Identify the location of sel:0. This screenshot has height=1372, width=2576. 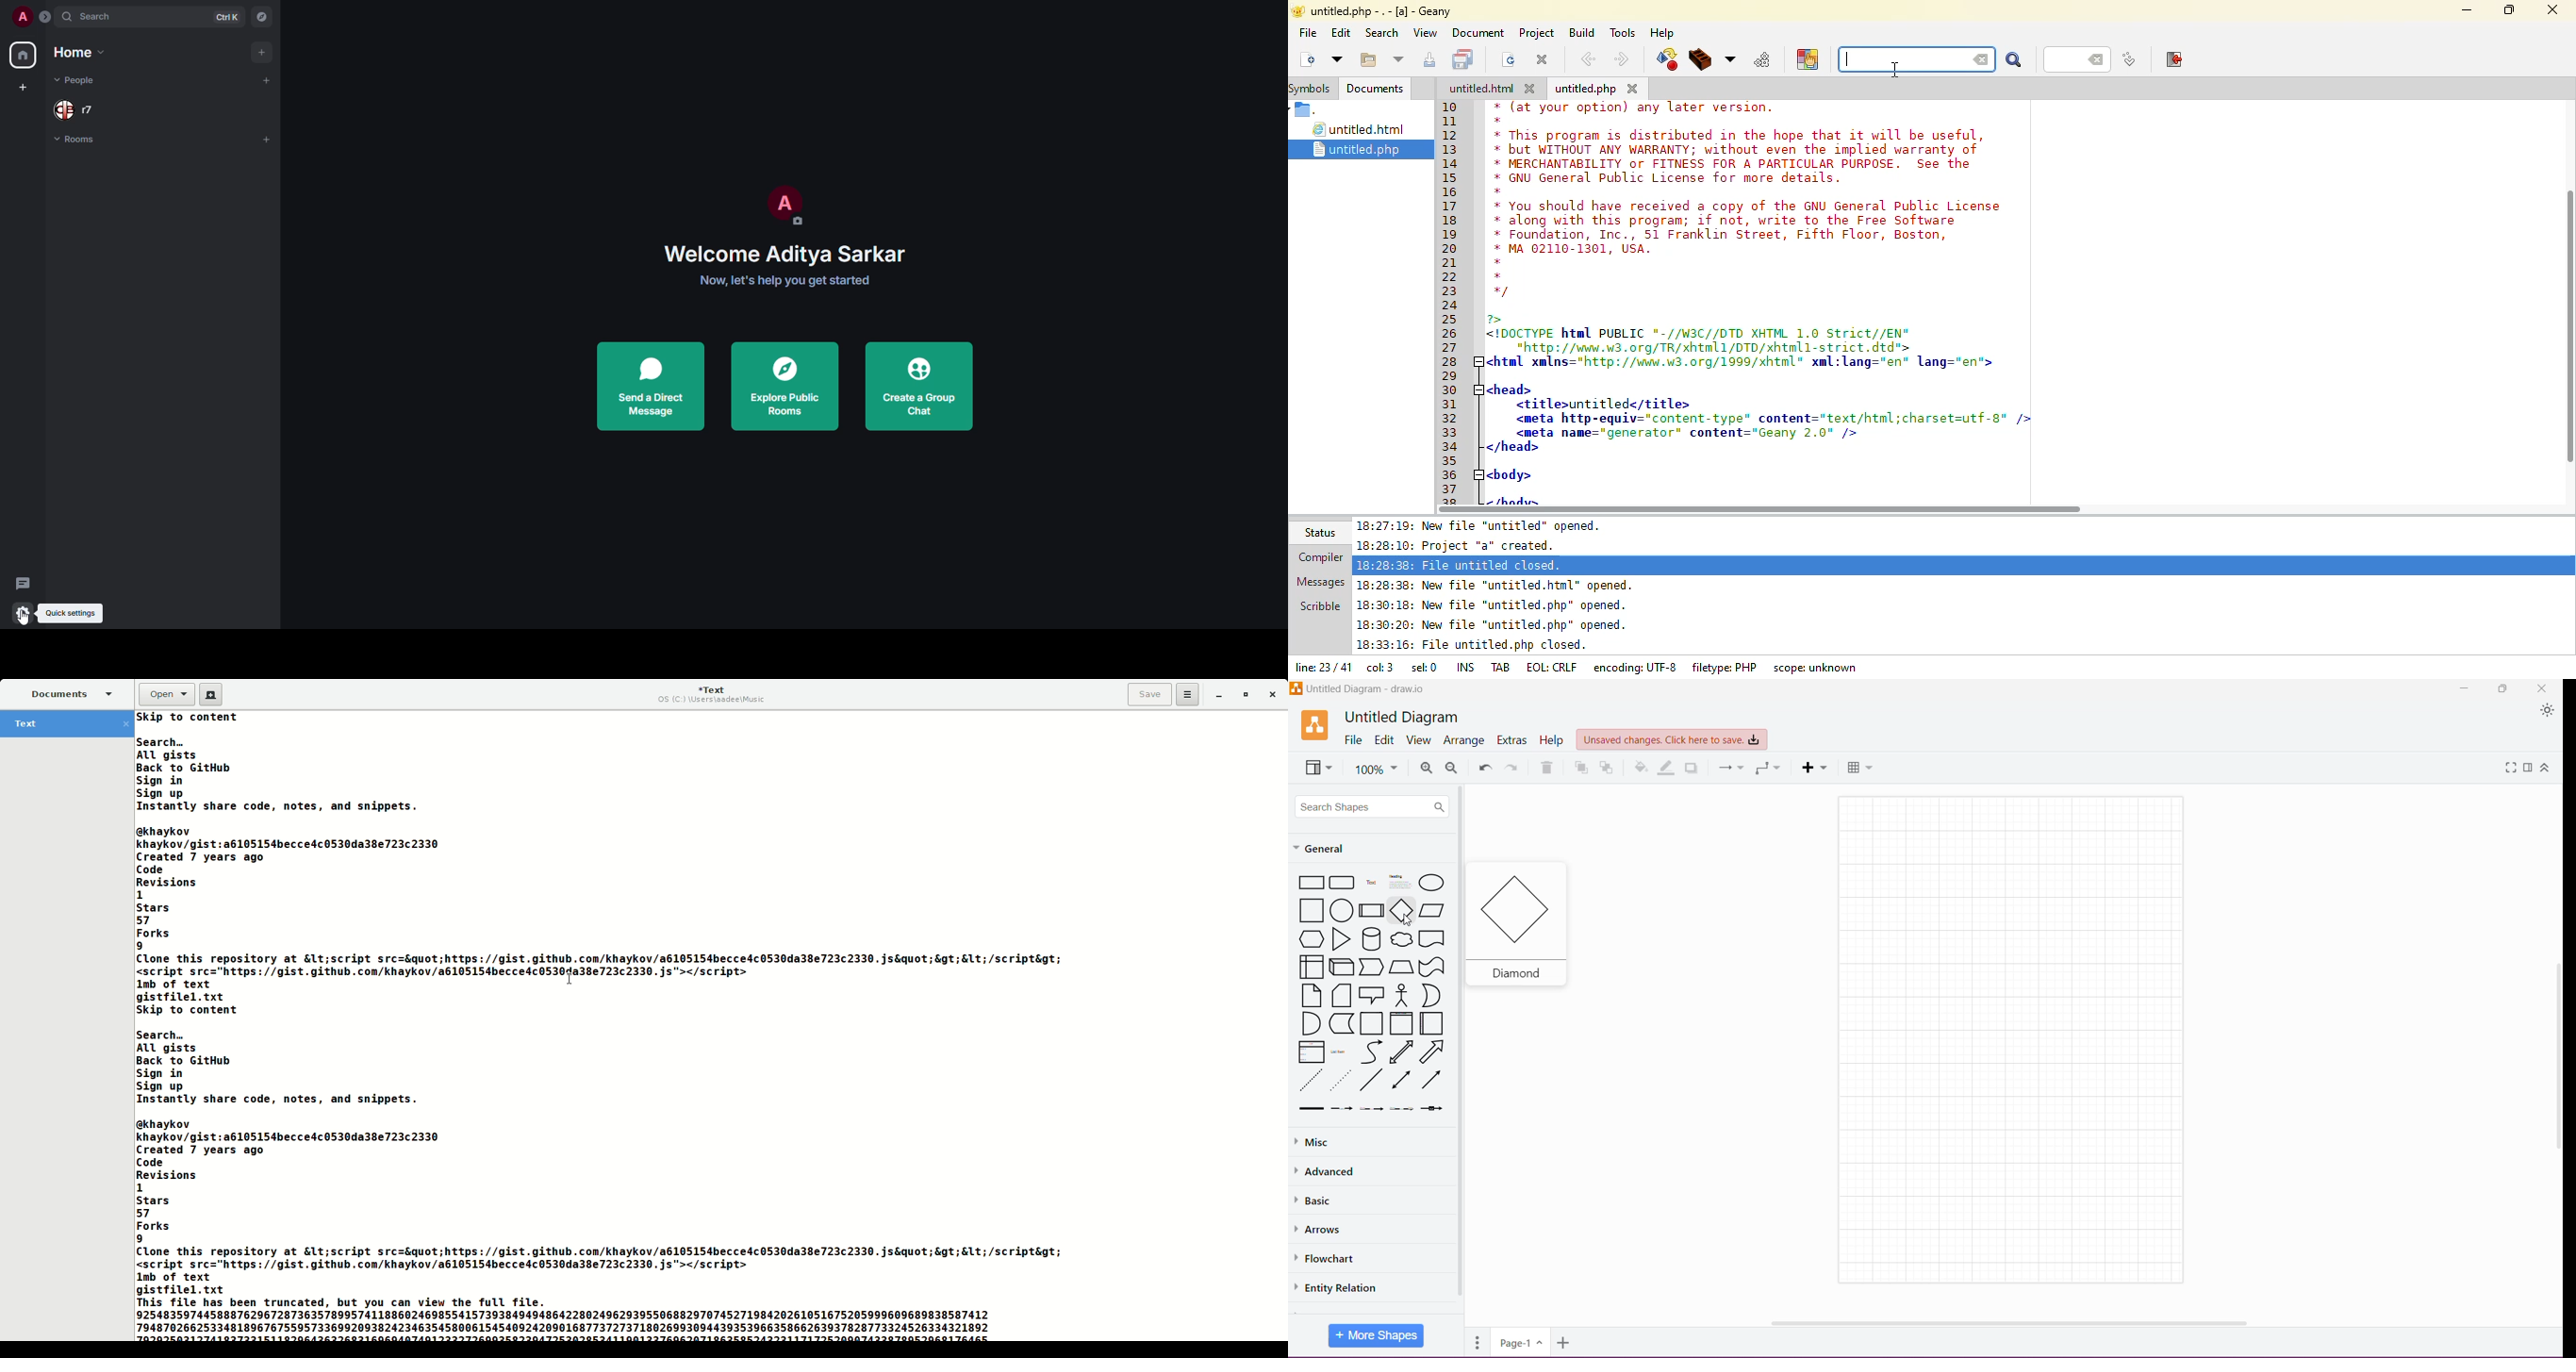
(1424, 670).